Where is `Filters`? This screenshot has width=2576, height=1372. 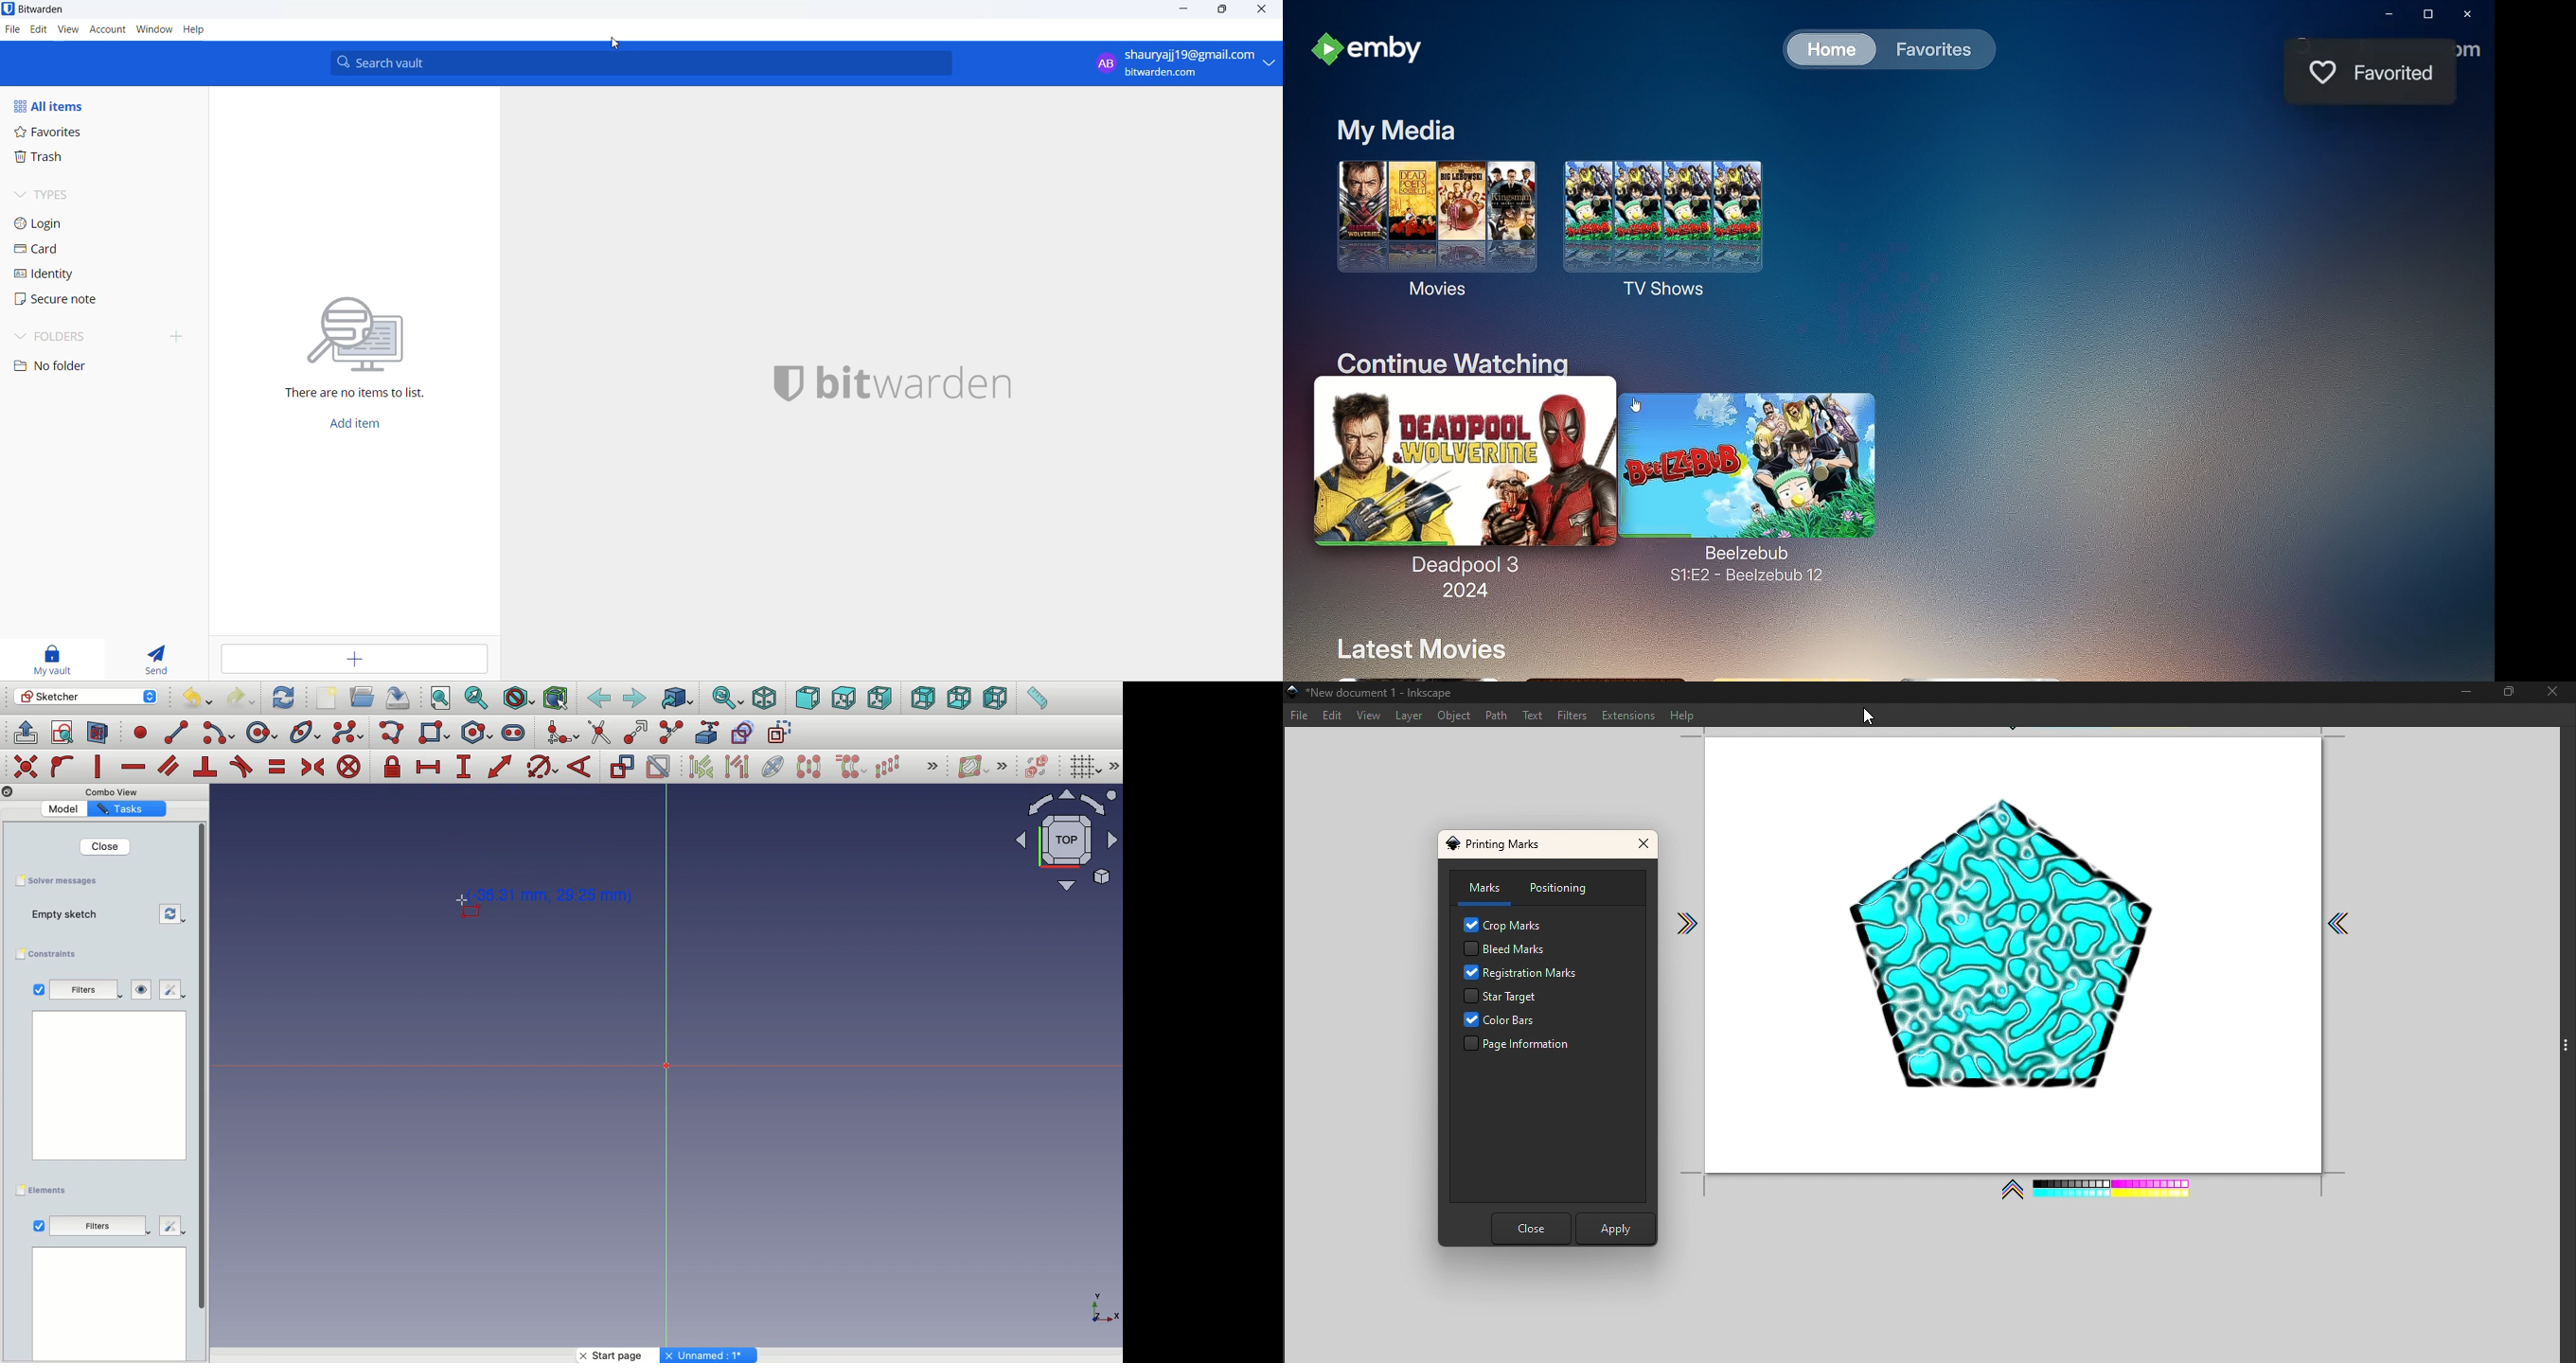 Filters is located at coordinates (97, 1225).